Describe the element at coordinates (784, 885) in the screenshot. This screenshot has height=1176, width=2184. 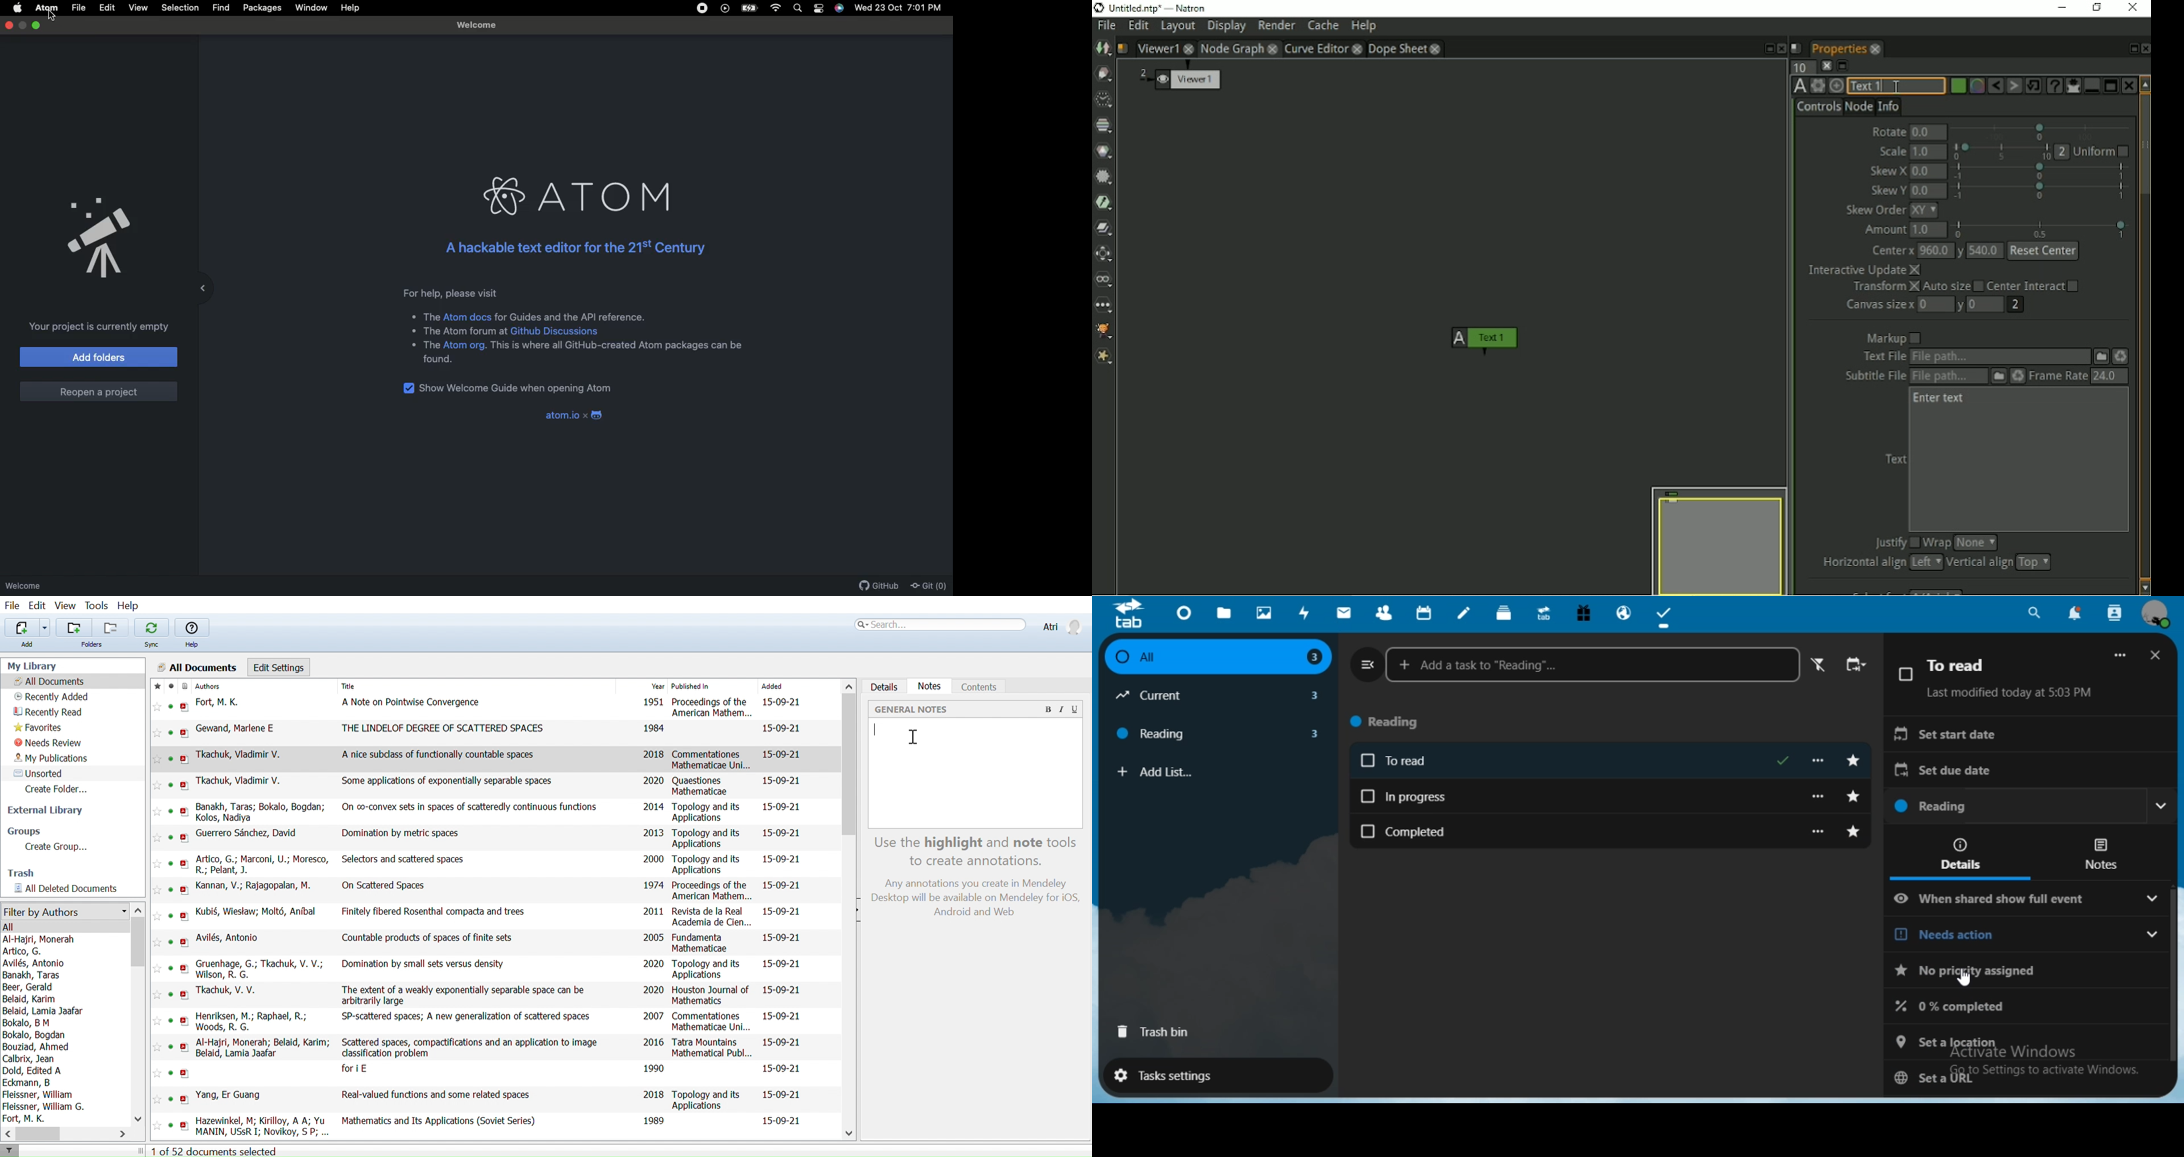
I see `15-09-21` at that location.